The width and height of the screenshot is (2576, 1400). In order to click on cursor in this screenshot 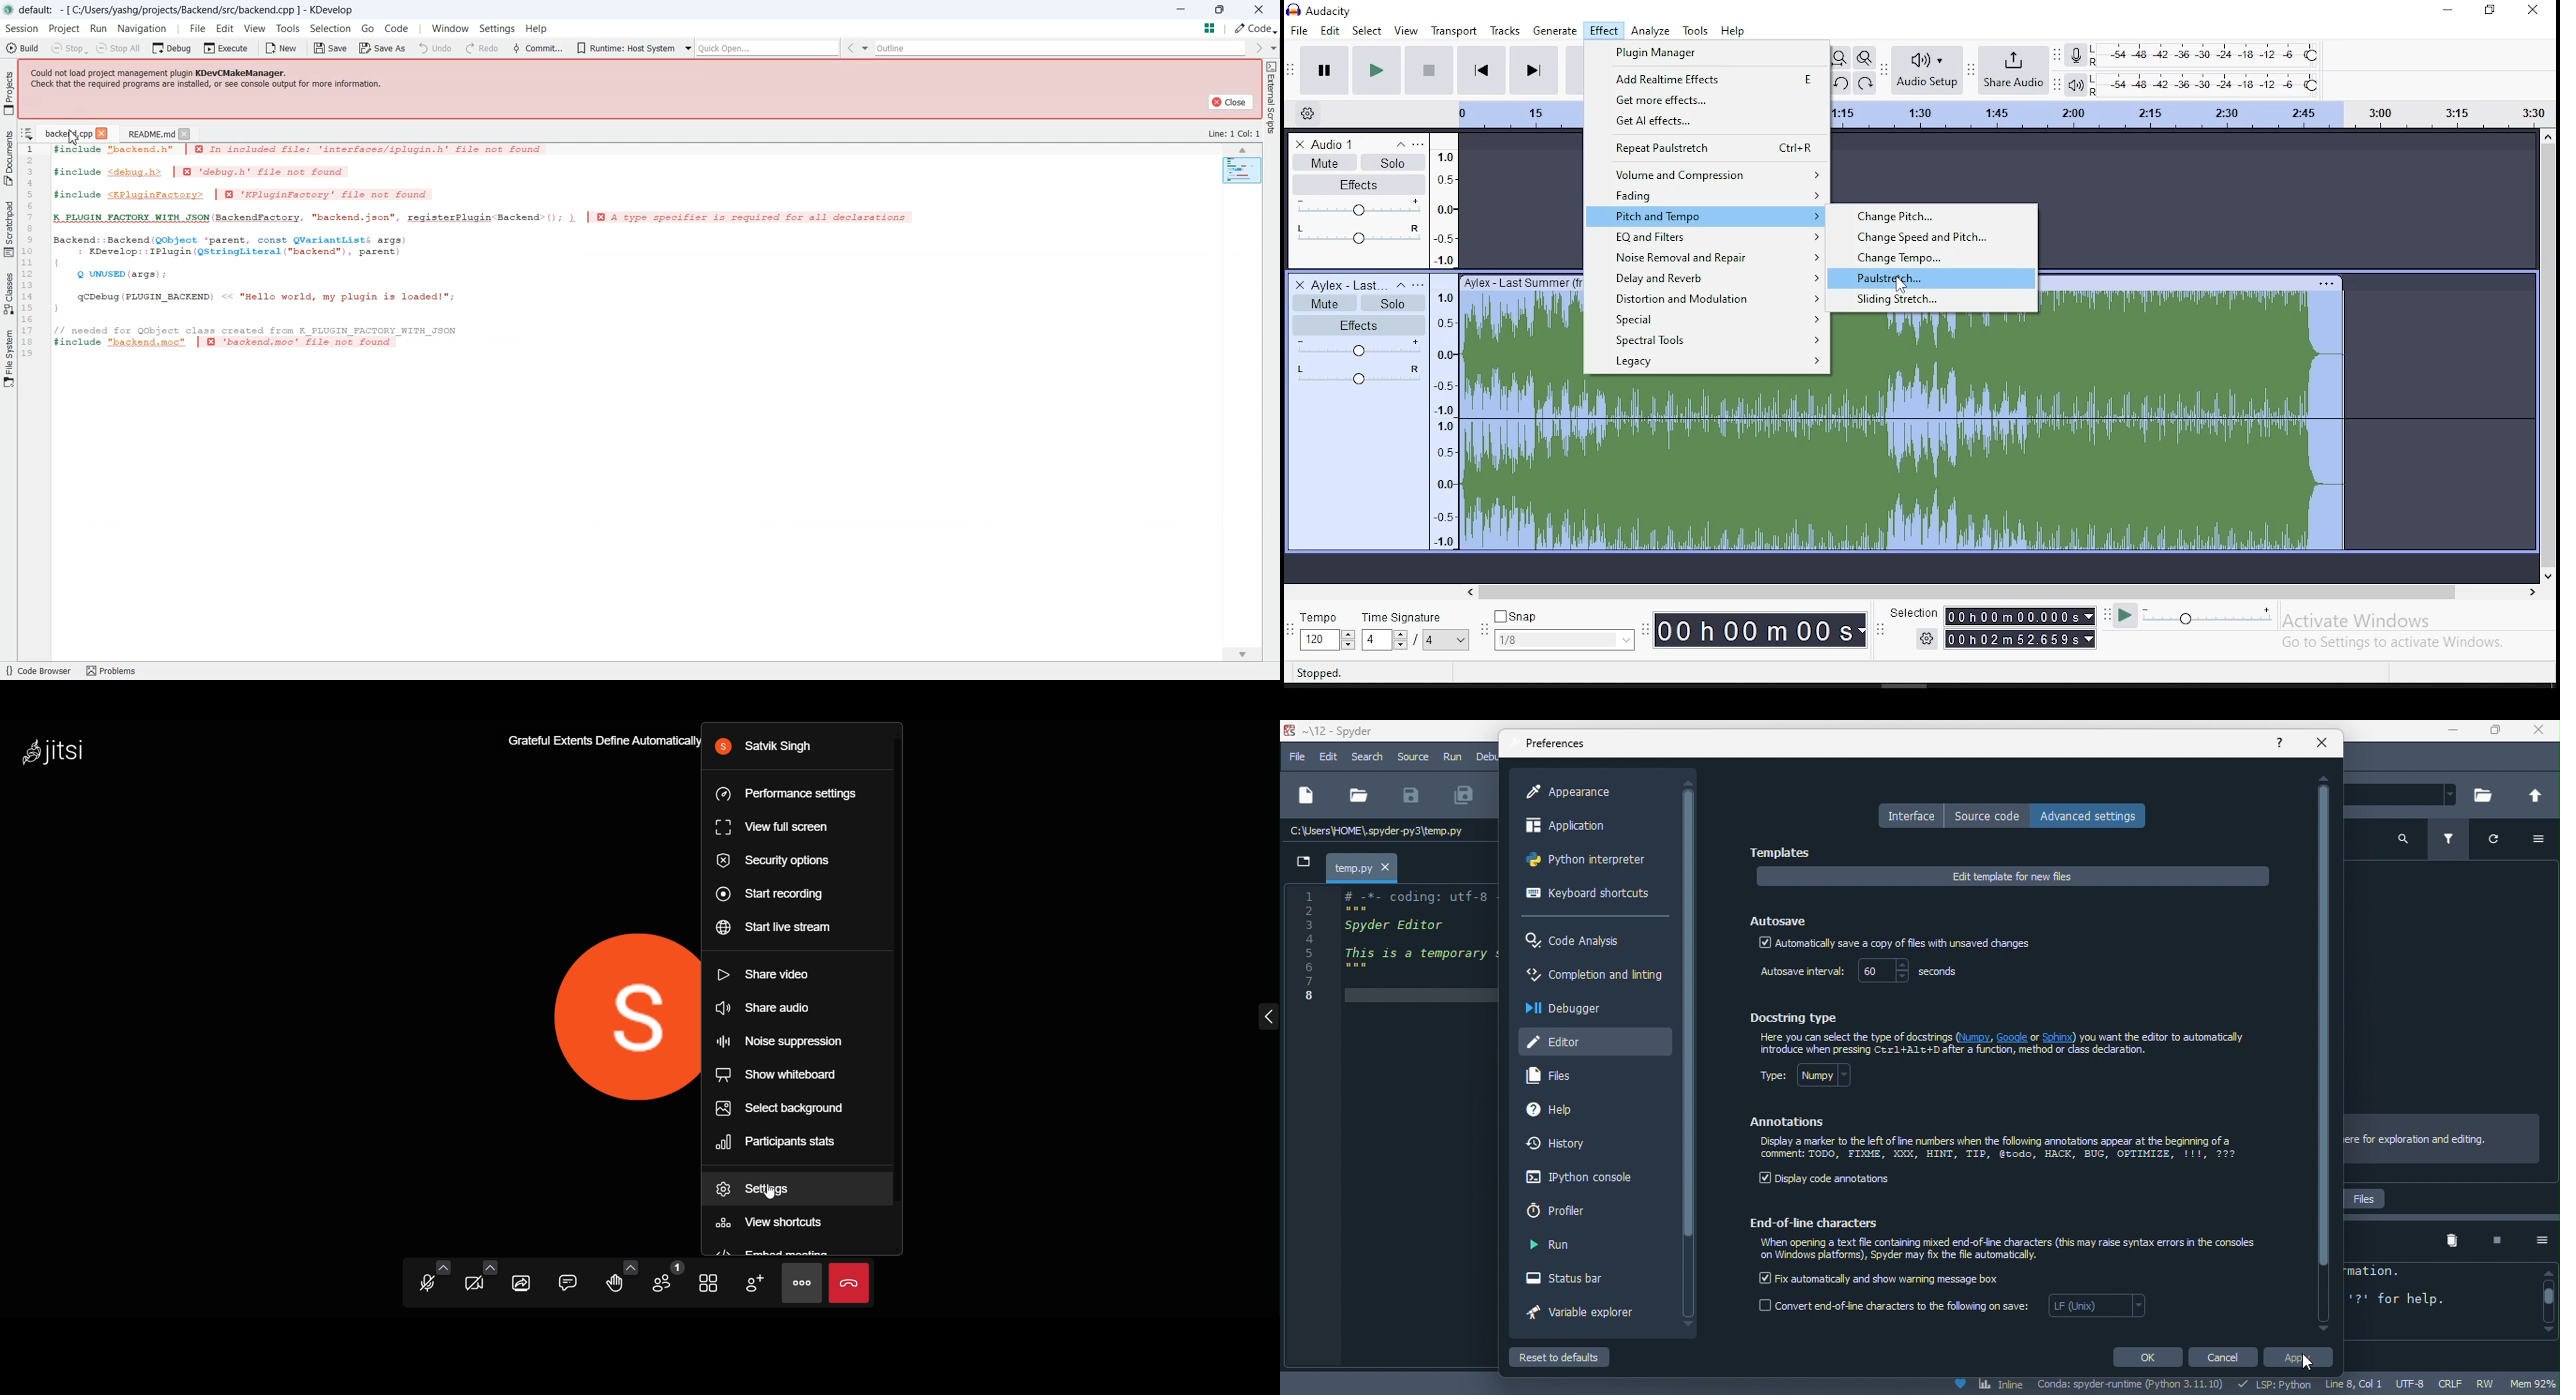, I will do `click(1897, 285)`.